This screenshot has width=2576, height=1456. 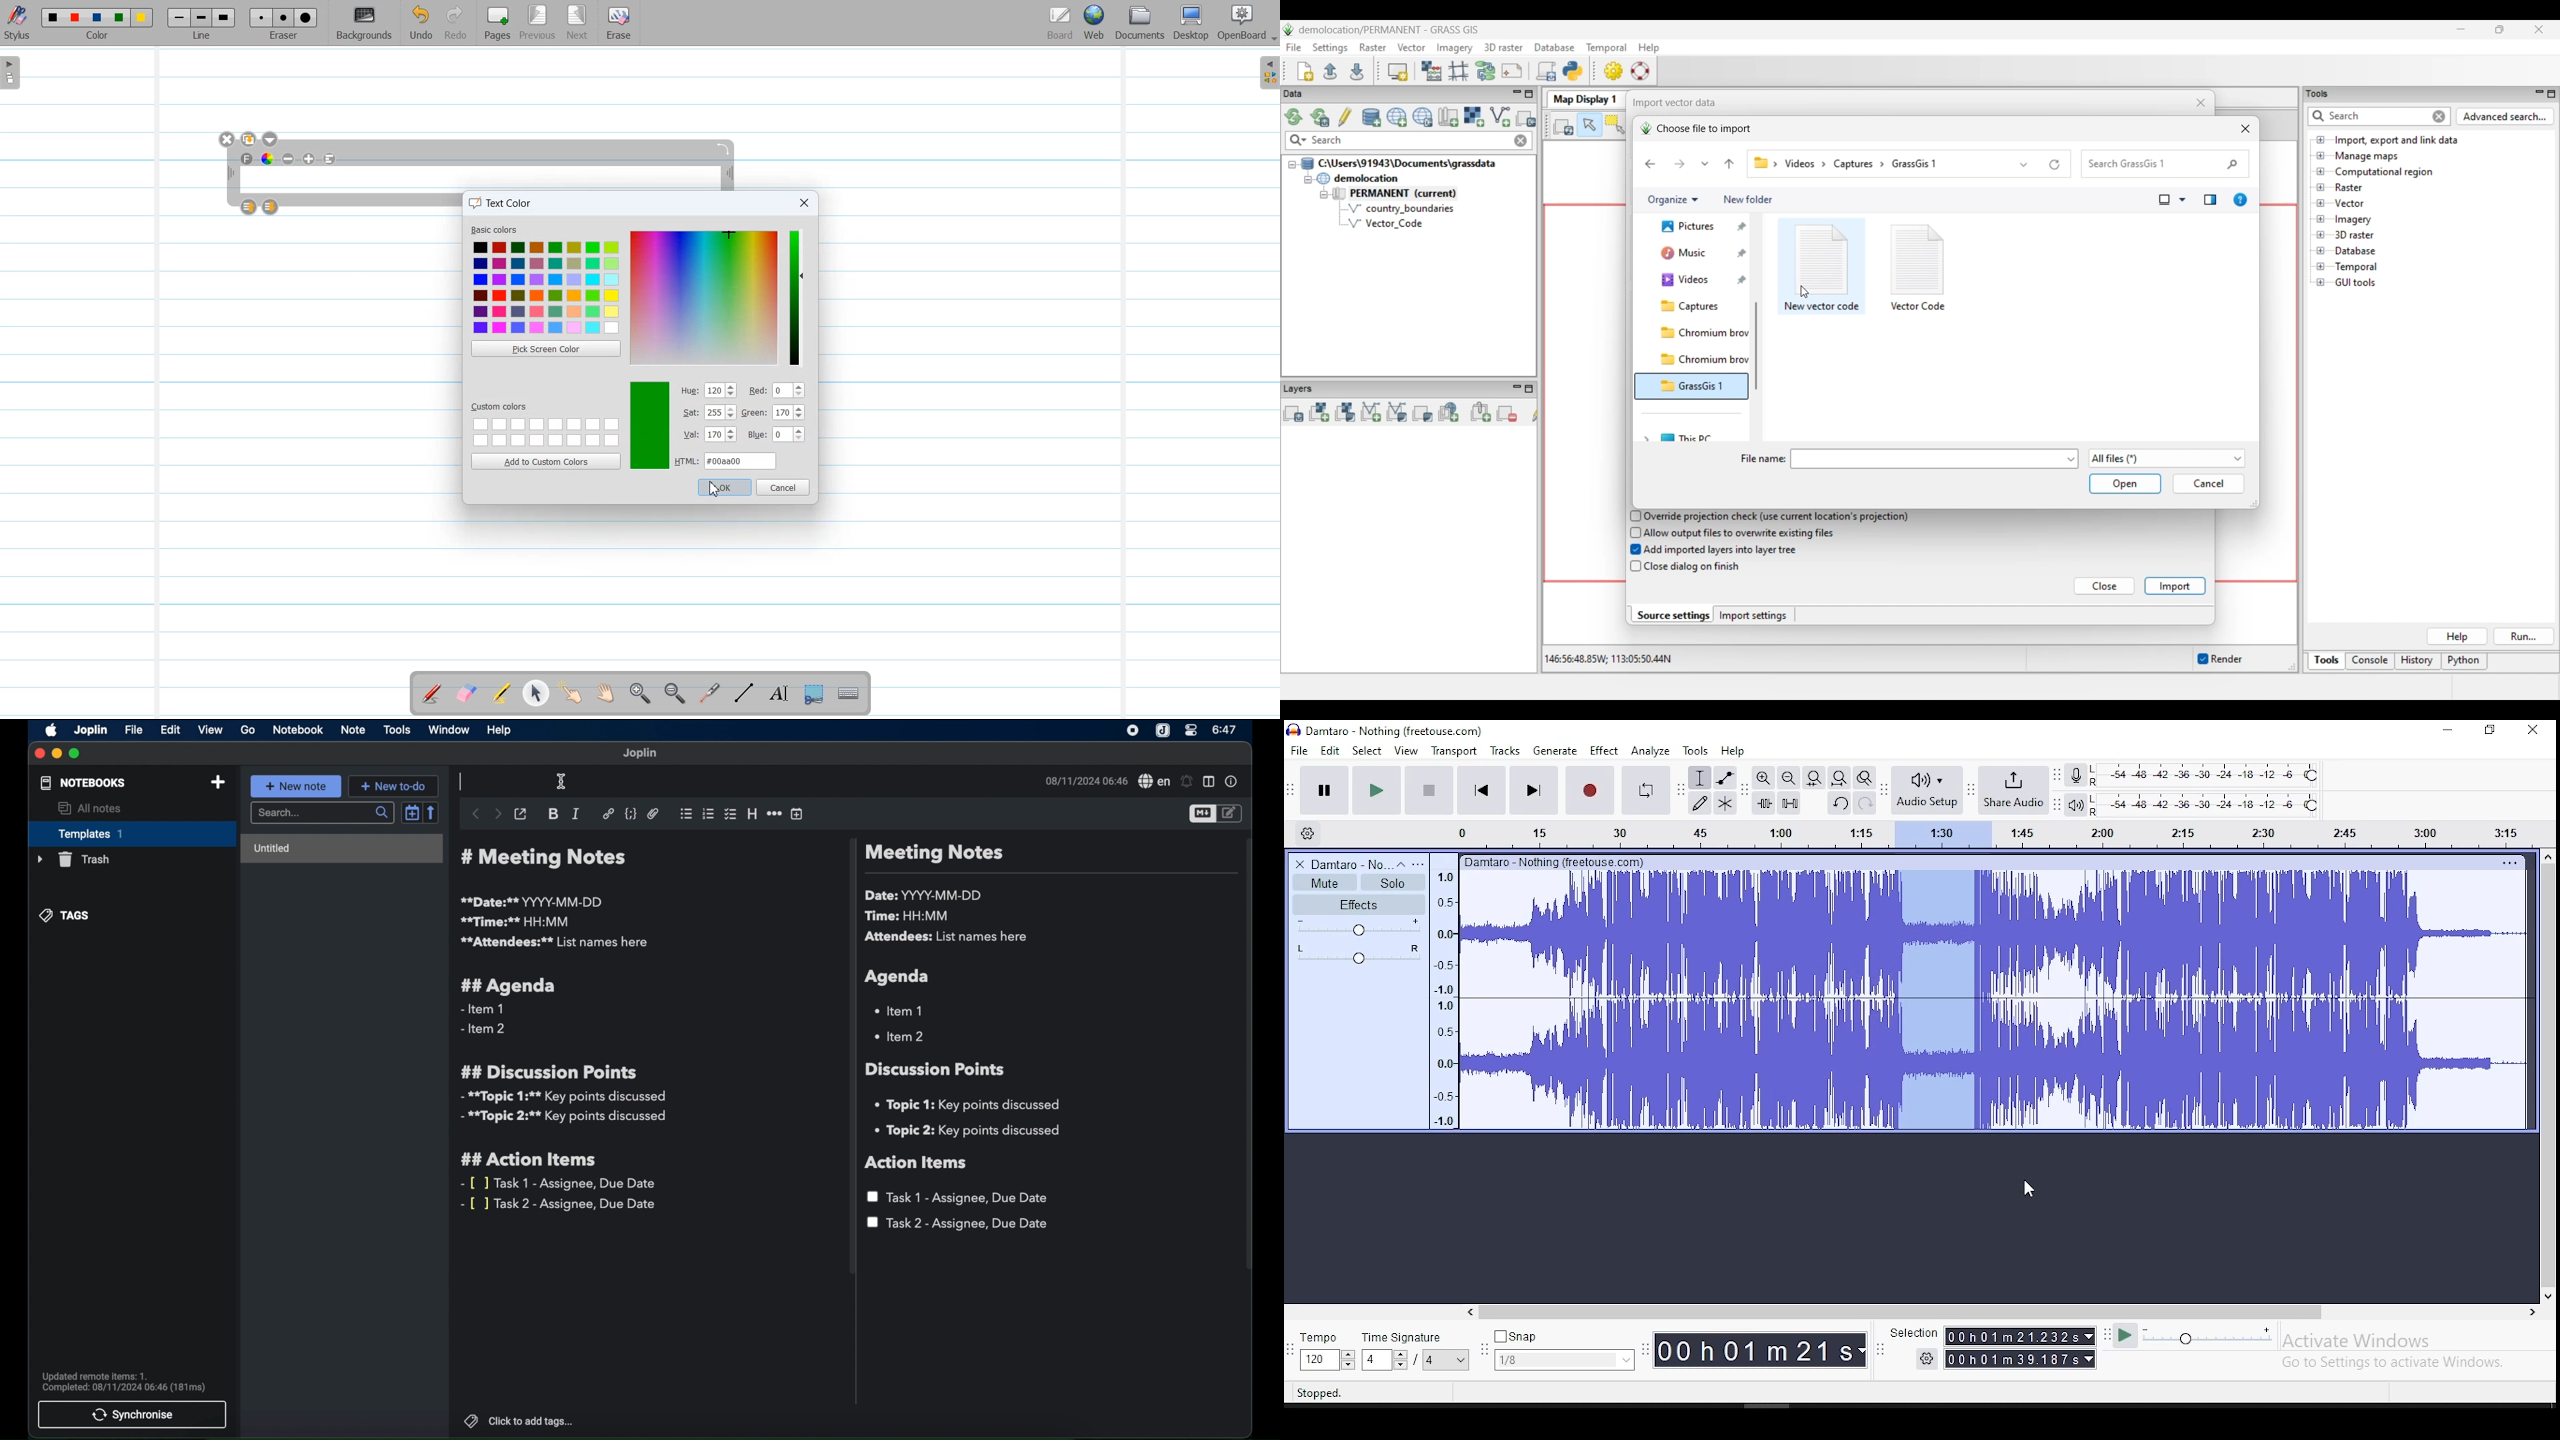 What do you see at coordinates (532, 1160) in the screenshot?
I see `## action items` at bounding box center [532, 1160].